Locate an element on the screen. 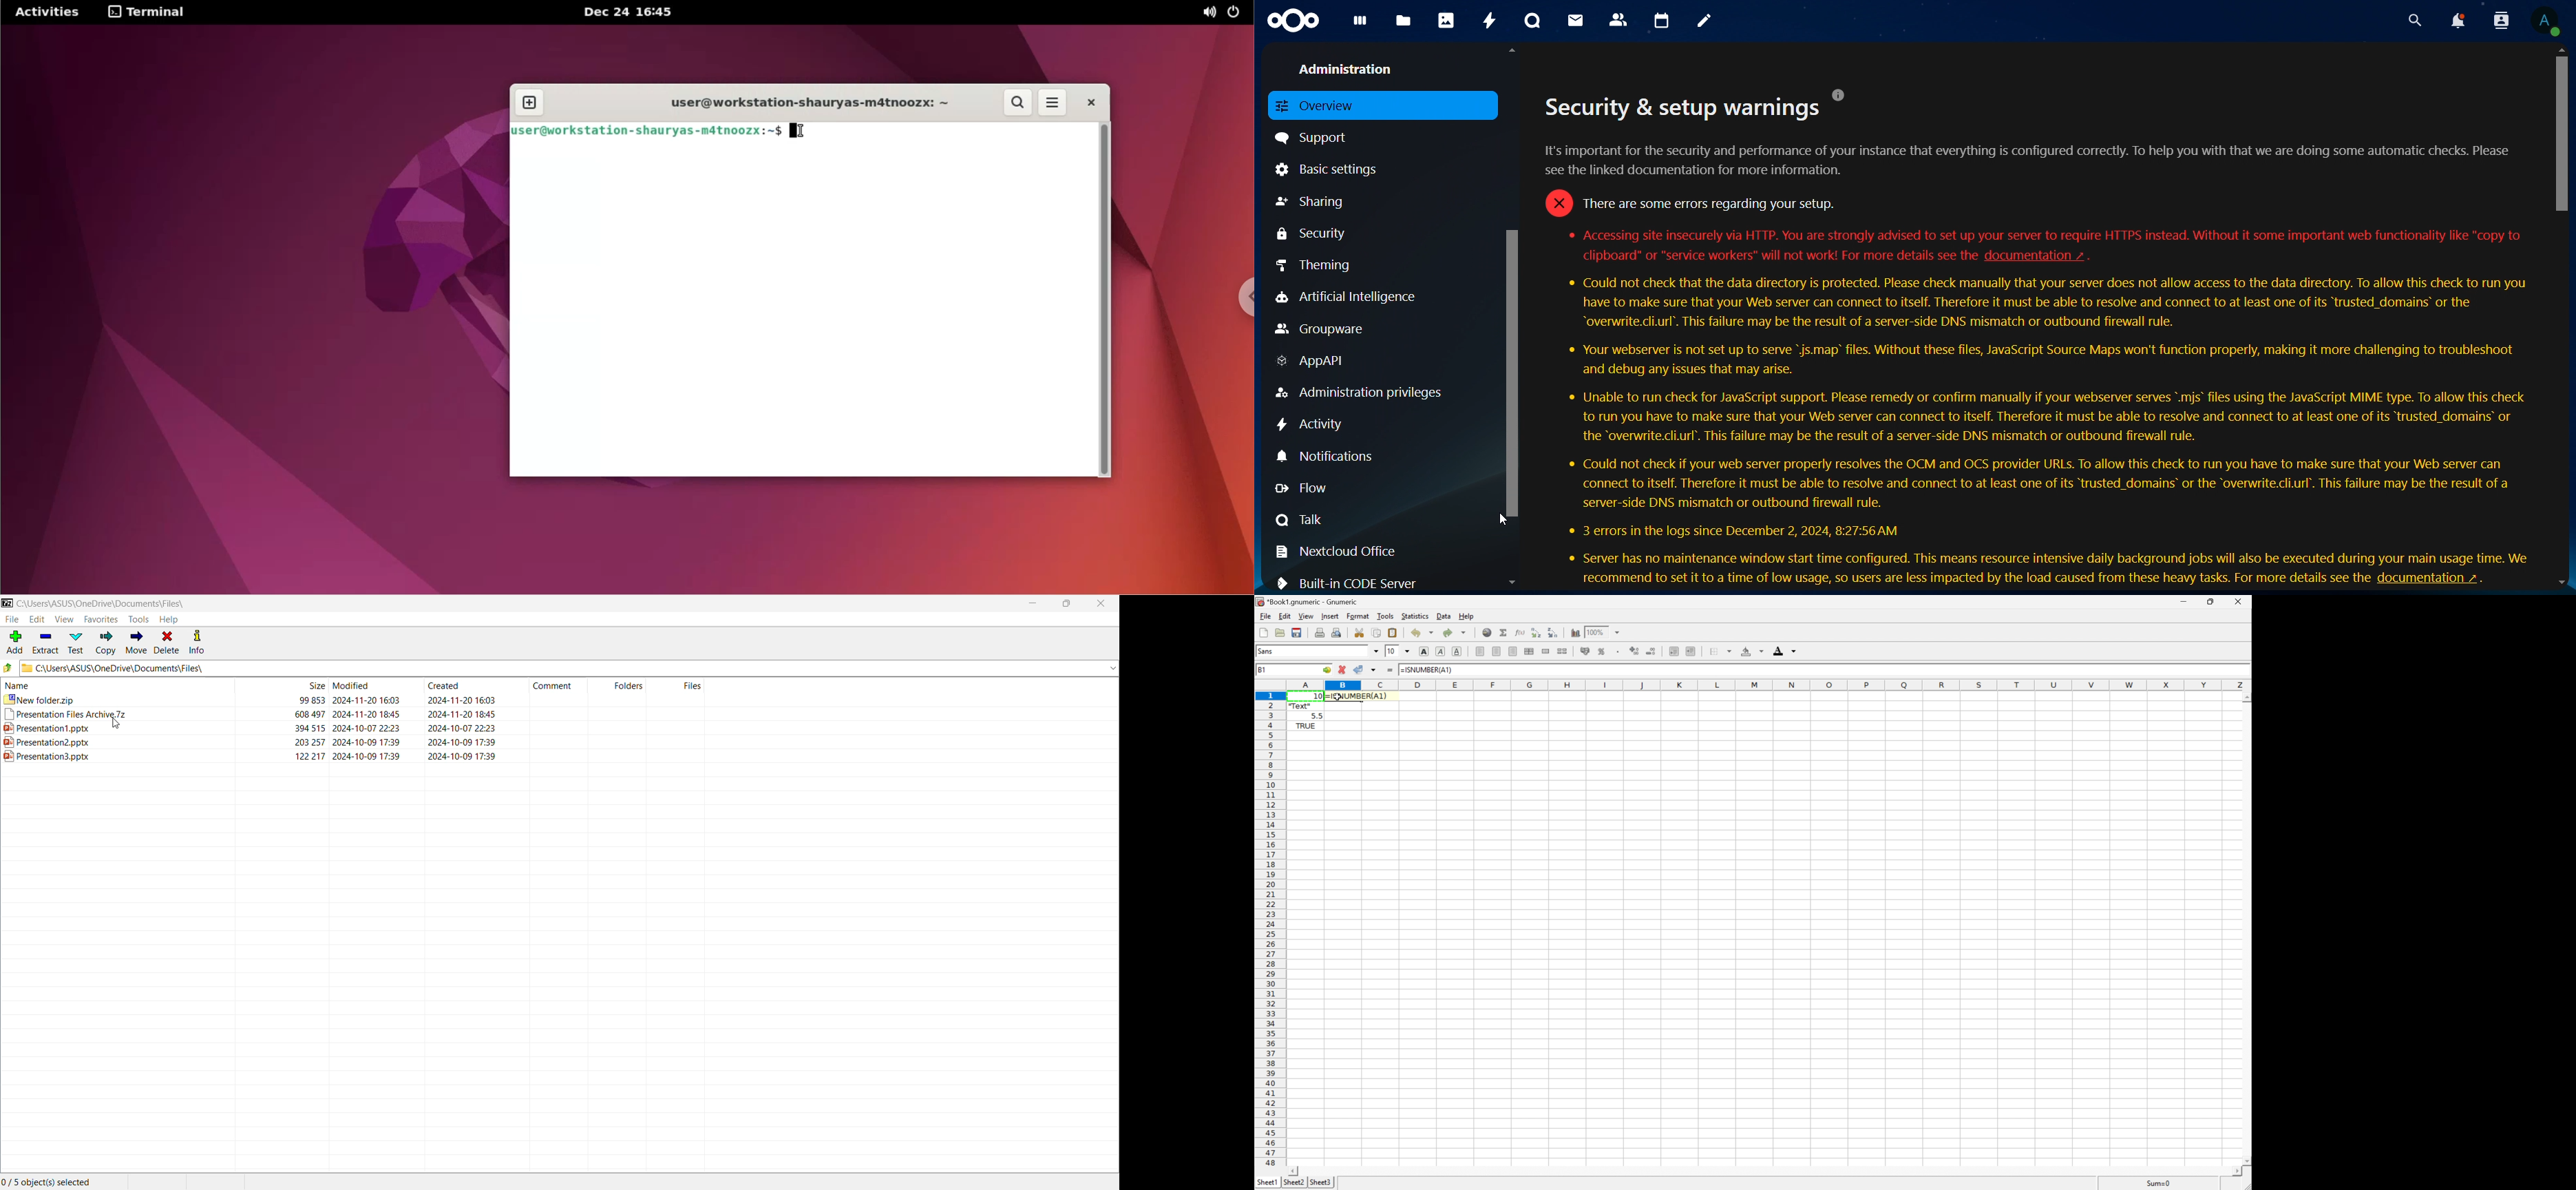 The height and width of the screenshot is (1204, 2576). Sheet3 is located at coordinates (1321, 1182).